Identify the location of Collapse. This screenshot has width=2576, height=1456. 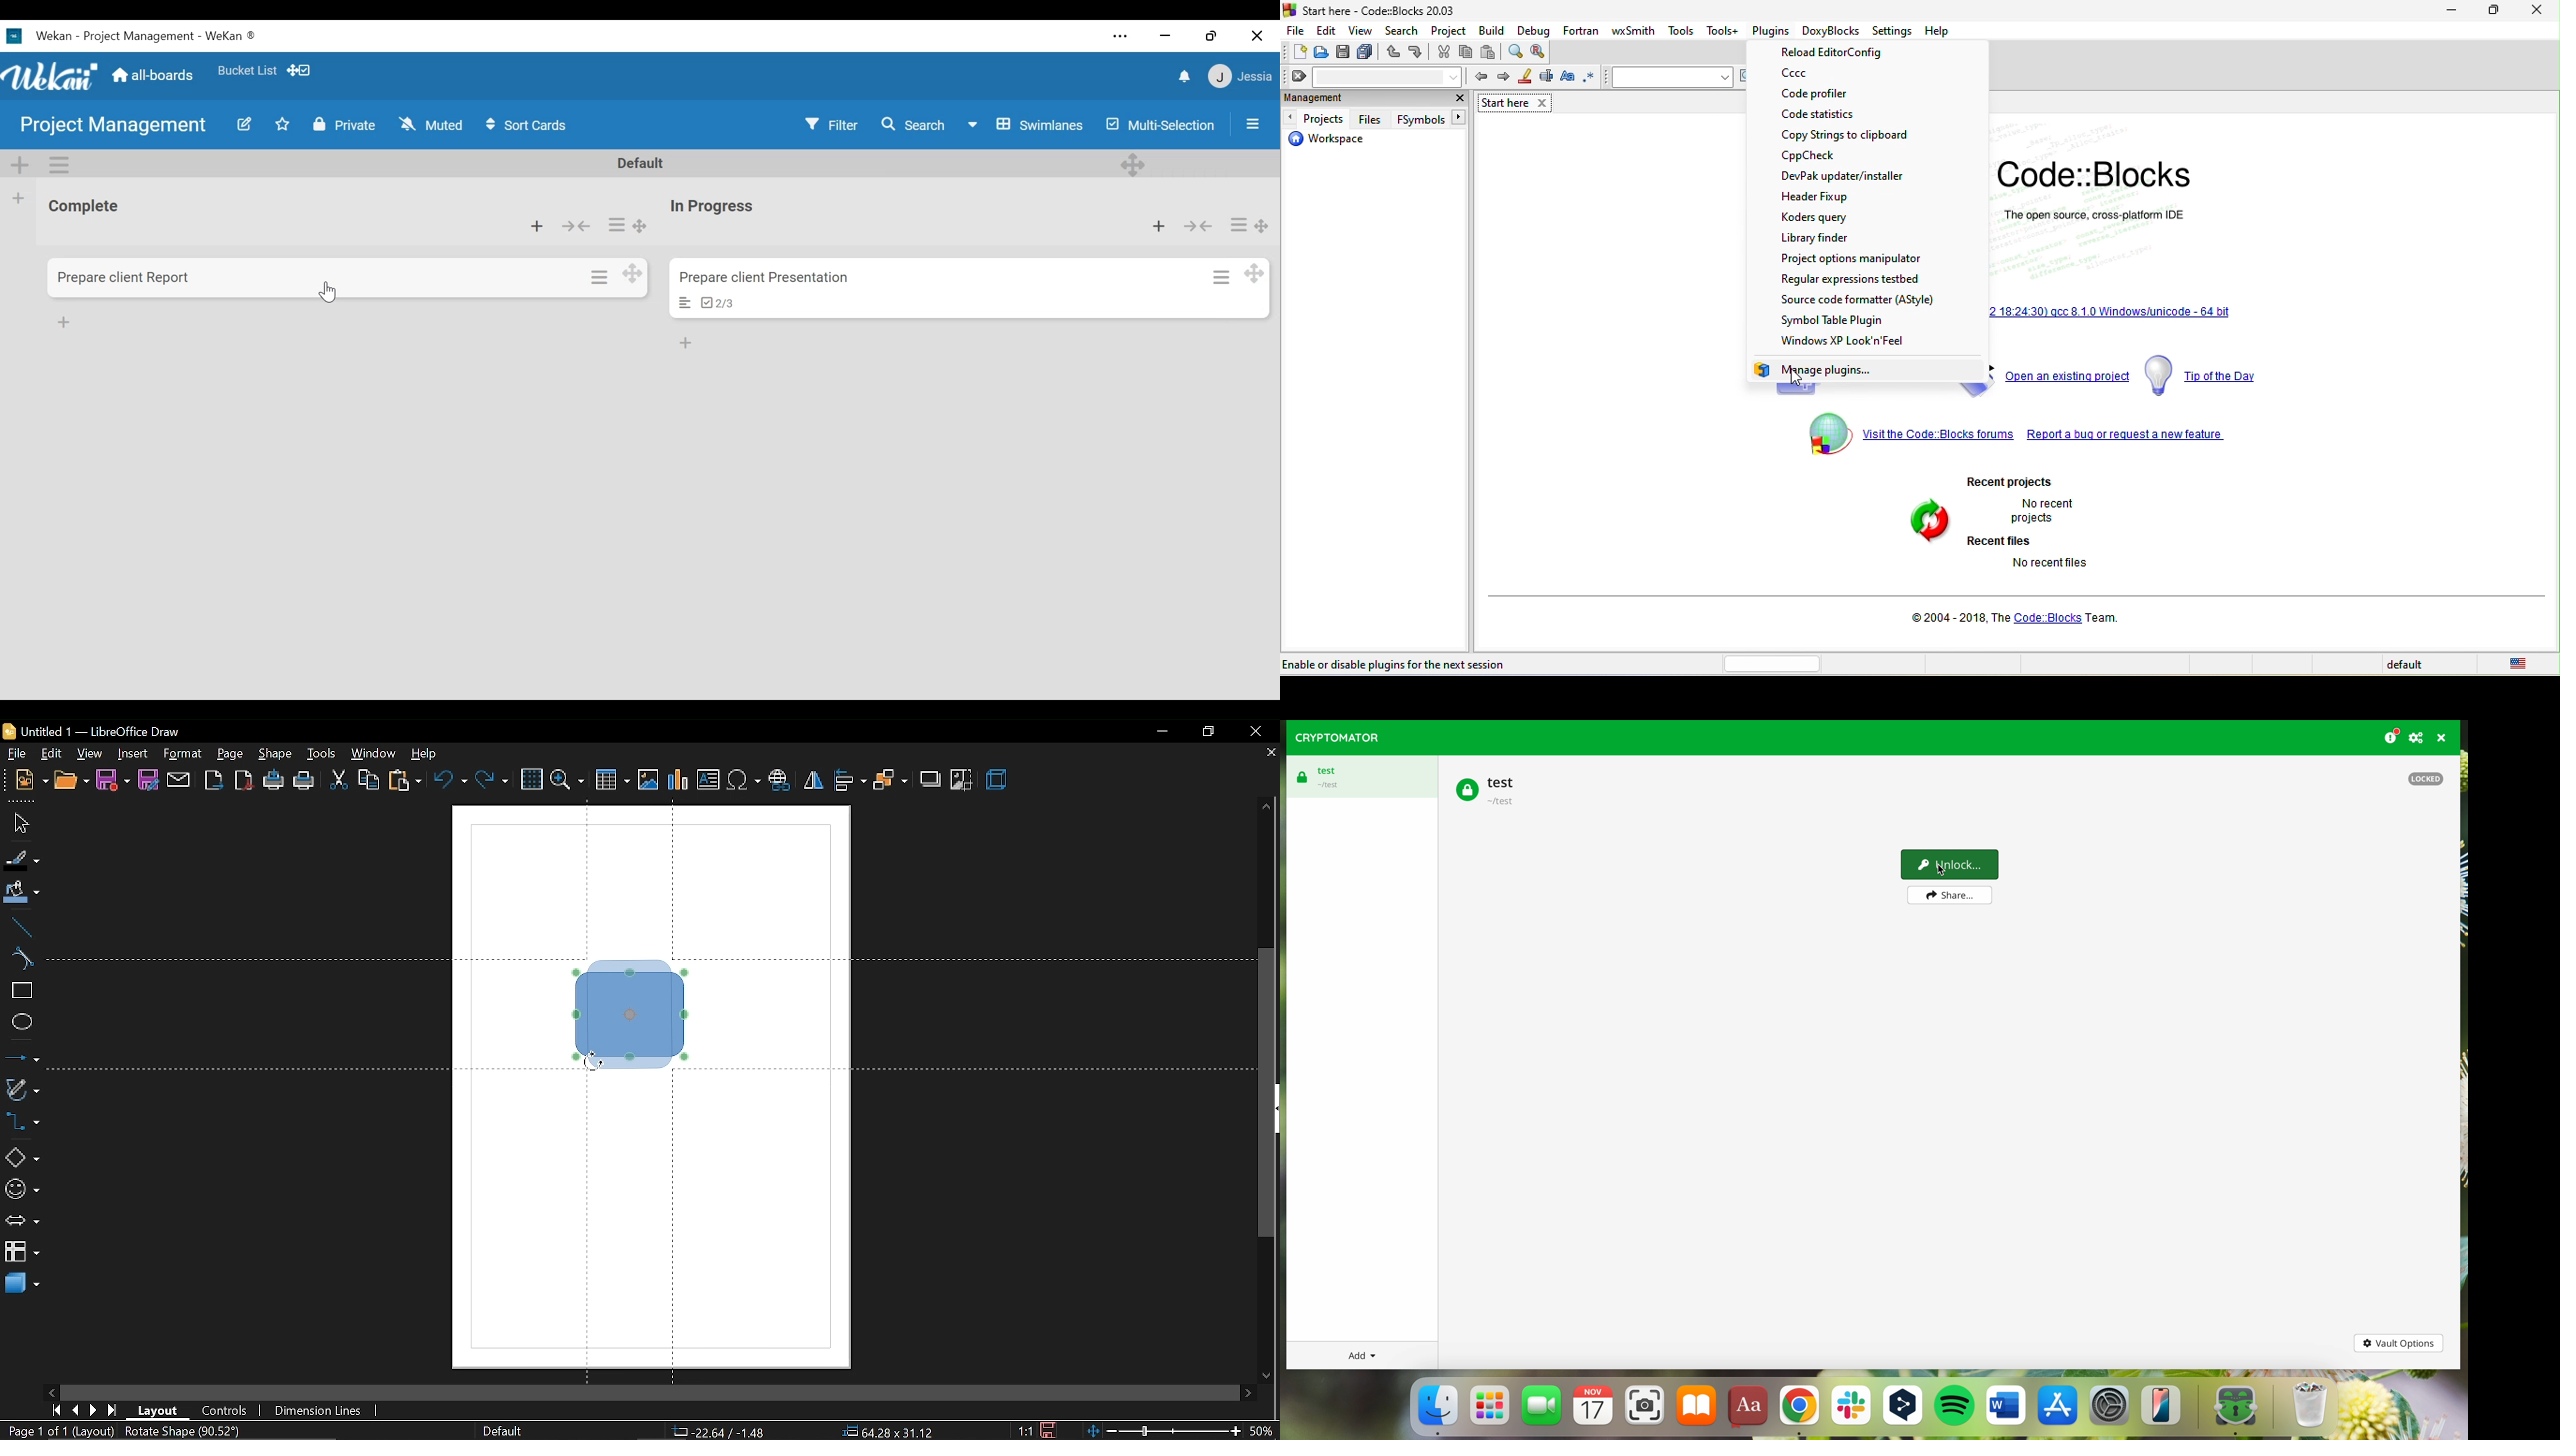
(1201, 226).